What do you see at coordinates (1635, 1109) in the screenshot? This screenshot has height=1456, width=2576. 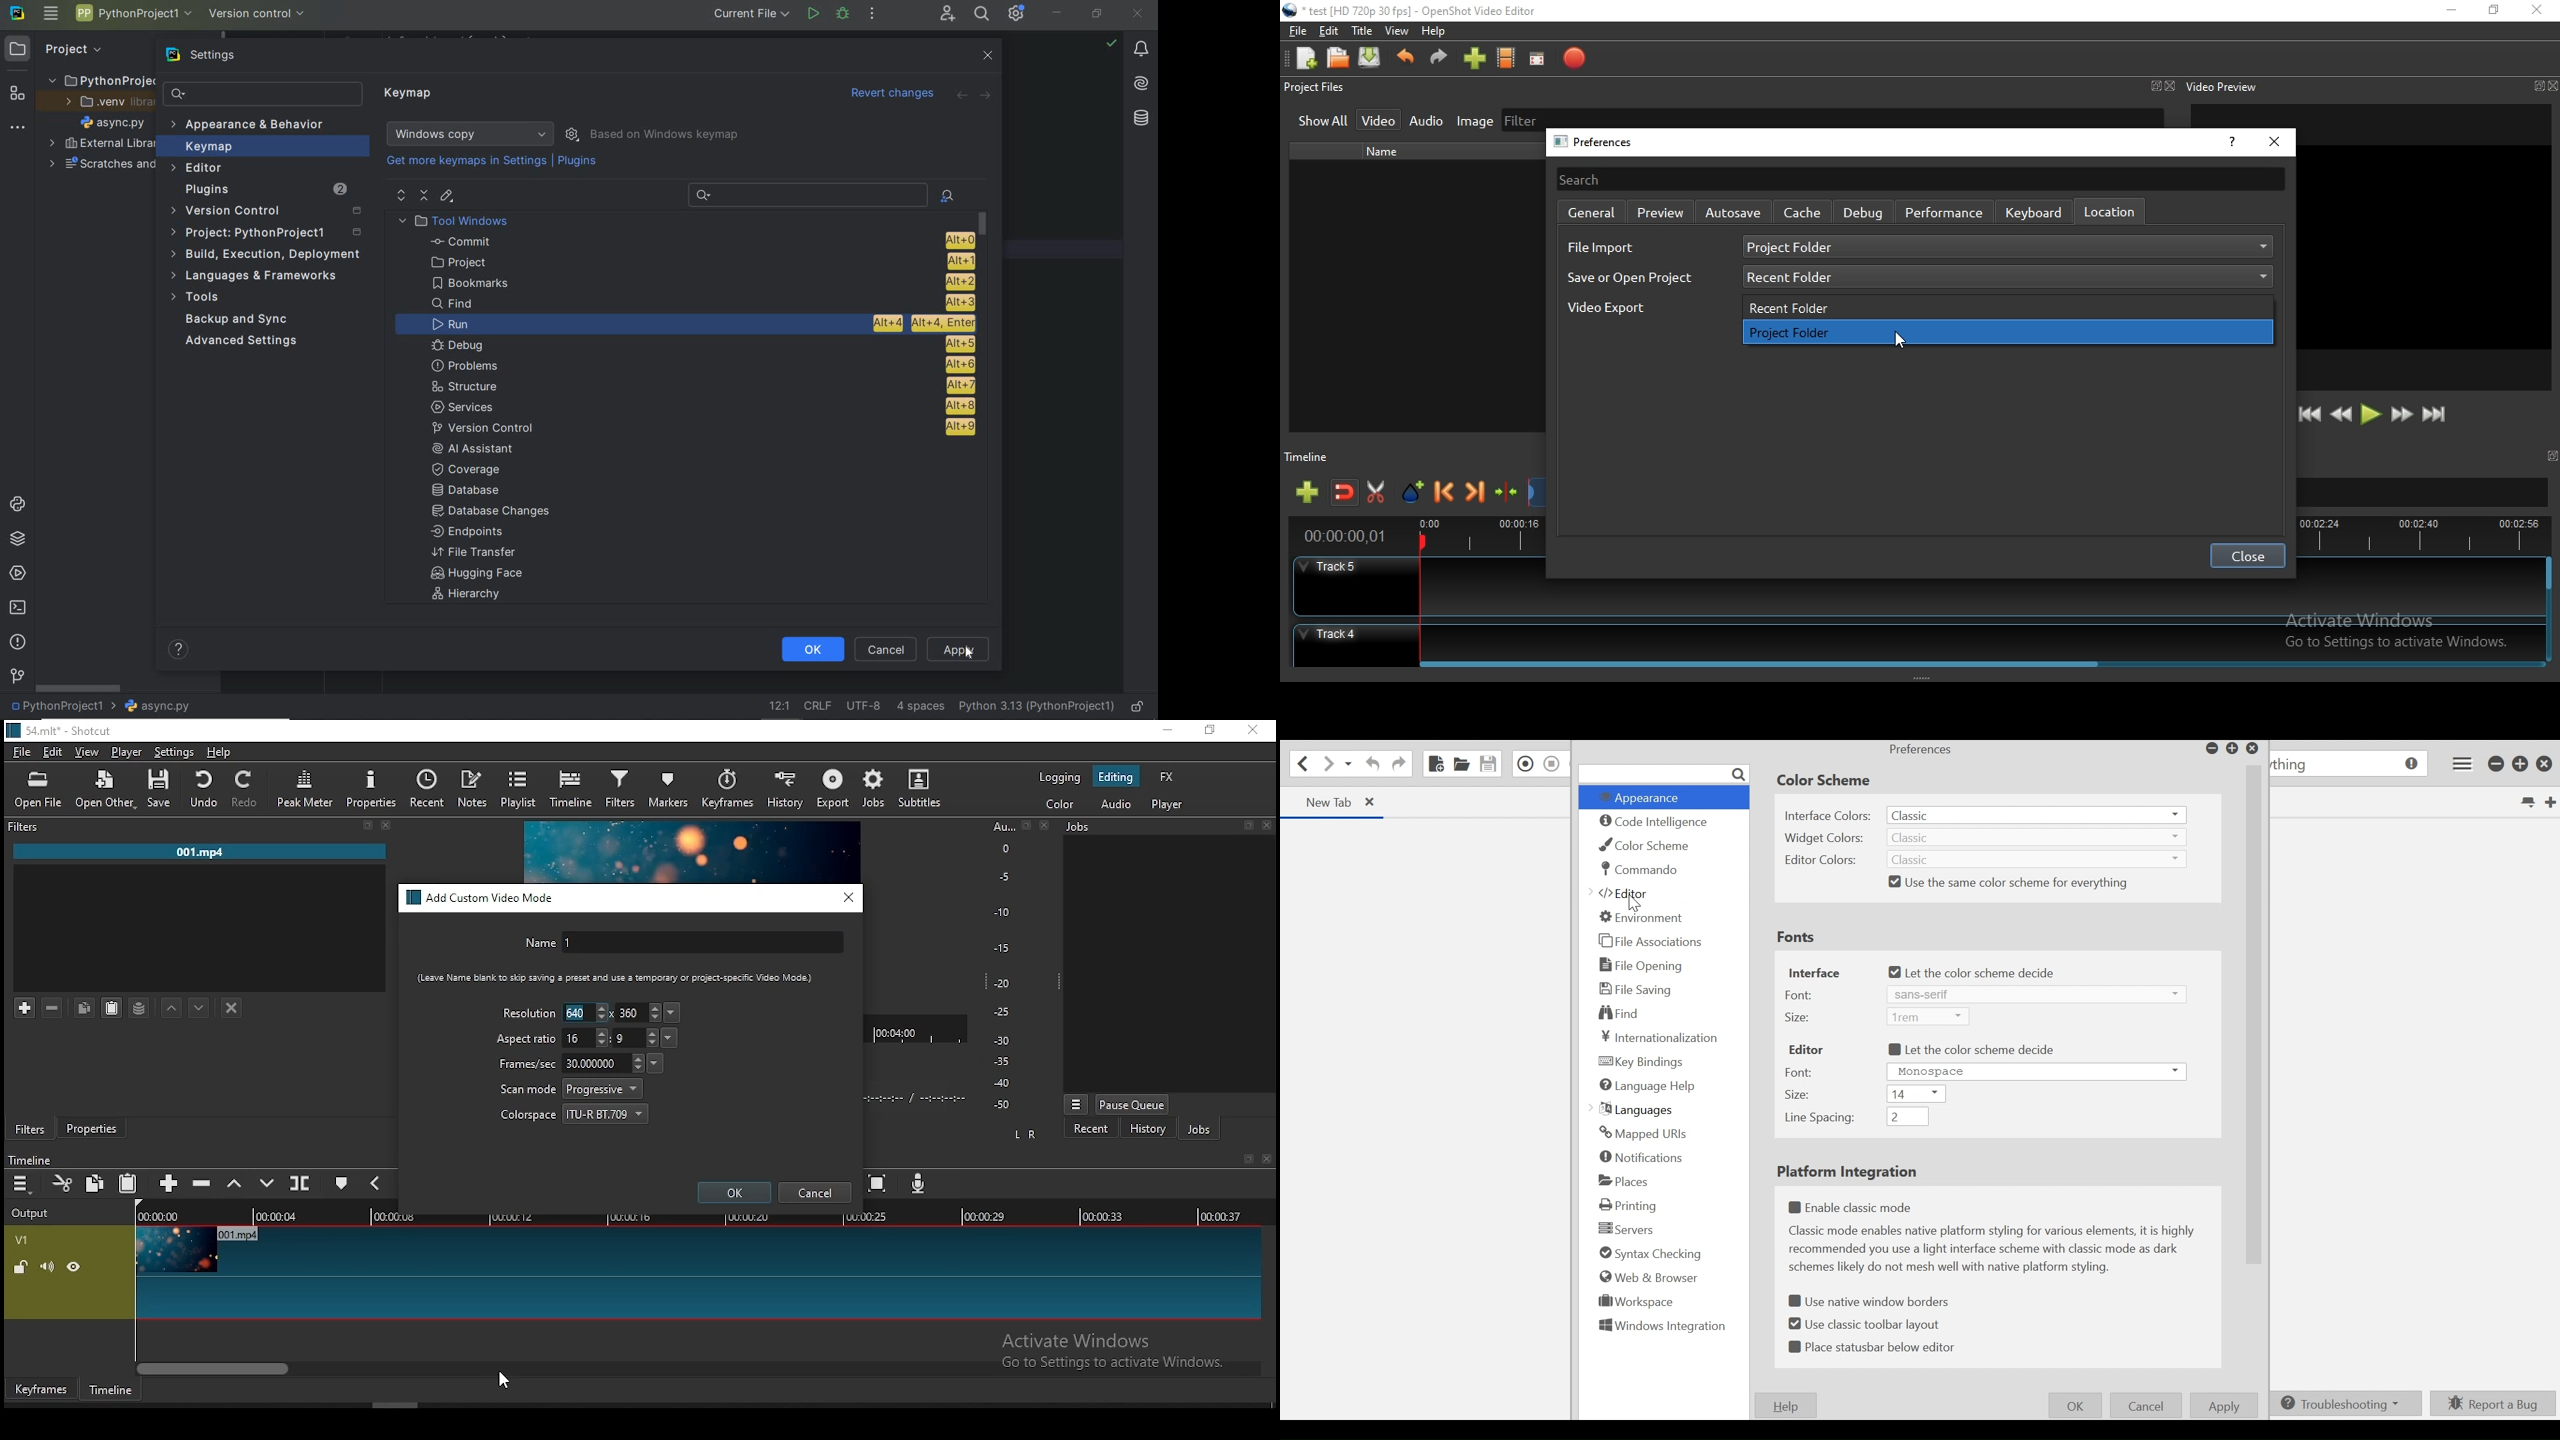 I see `Languages` at bounding box center [1635, 1109].